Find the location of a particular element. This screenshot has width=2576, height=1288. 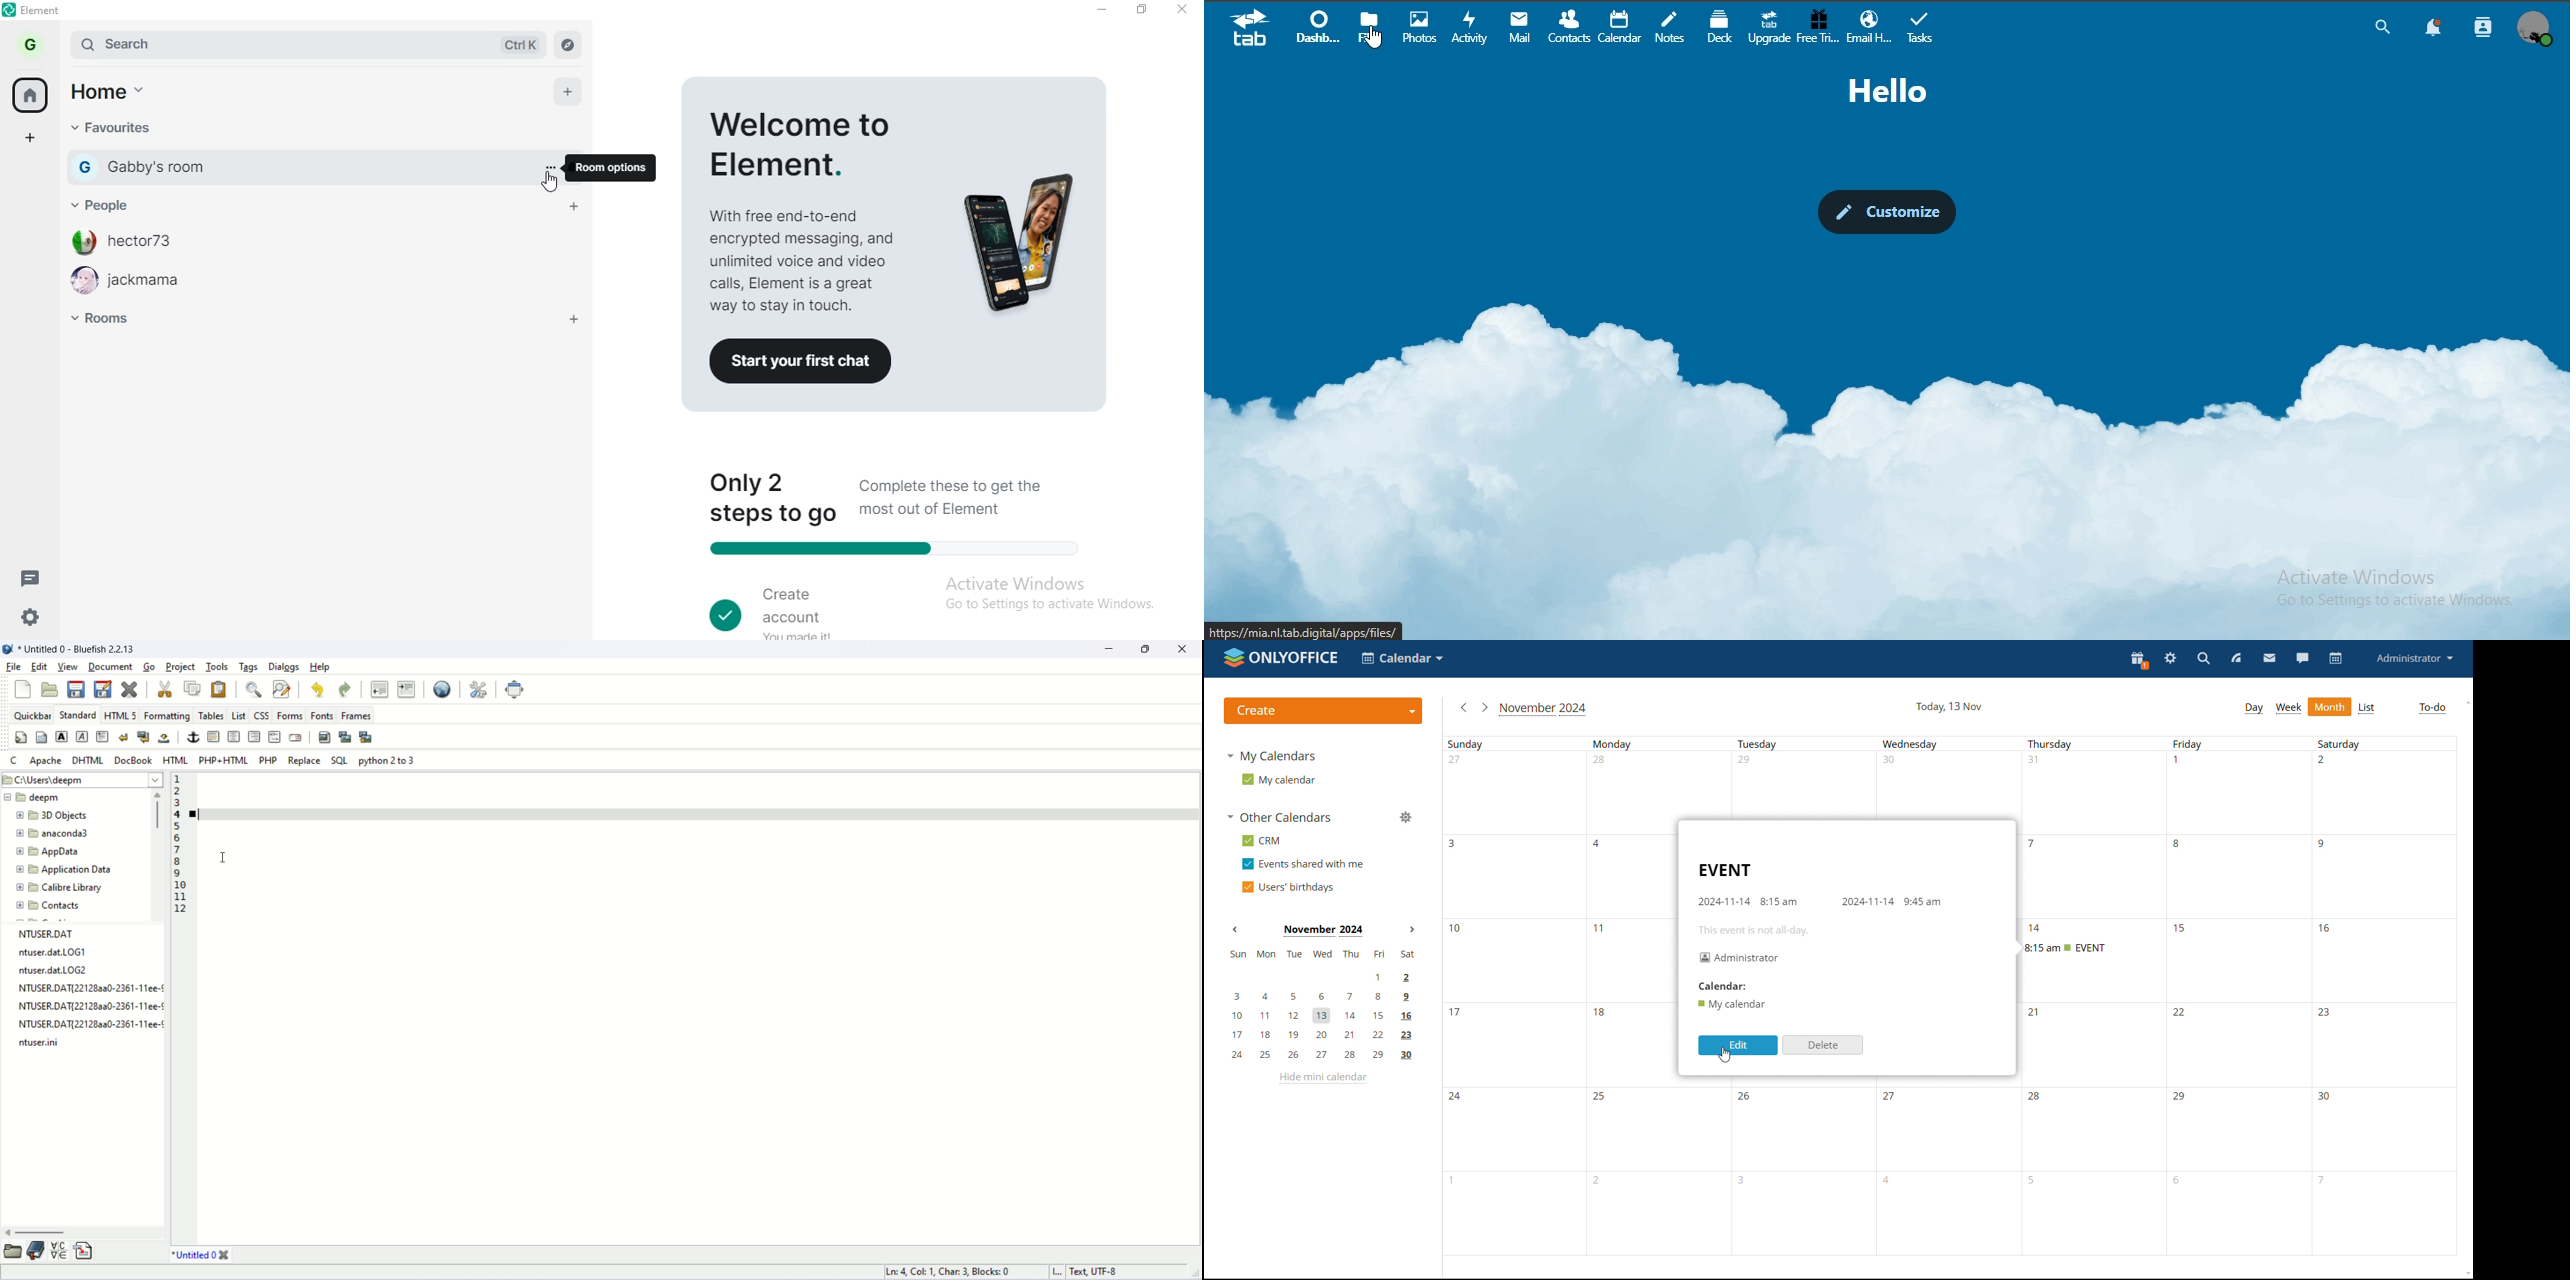

cursor is located at coordinates (225, 853).